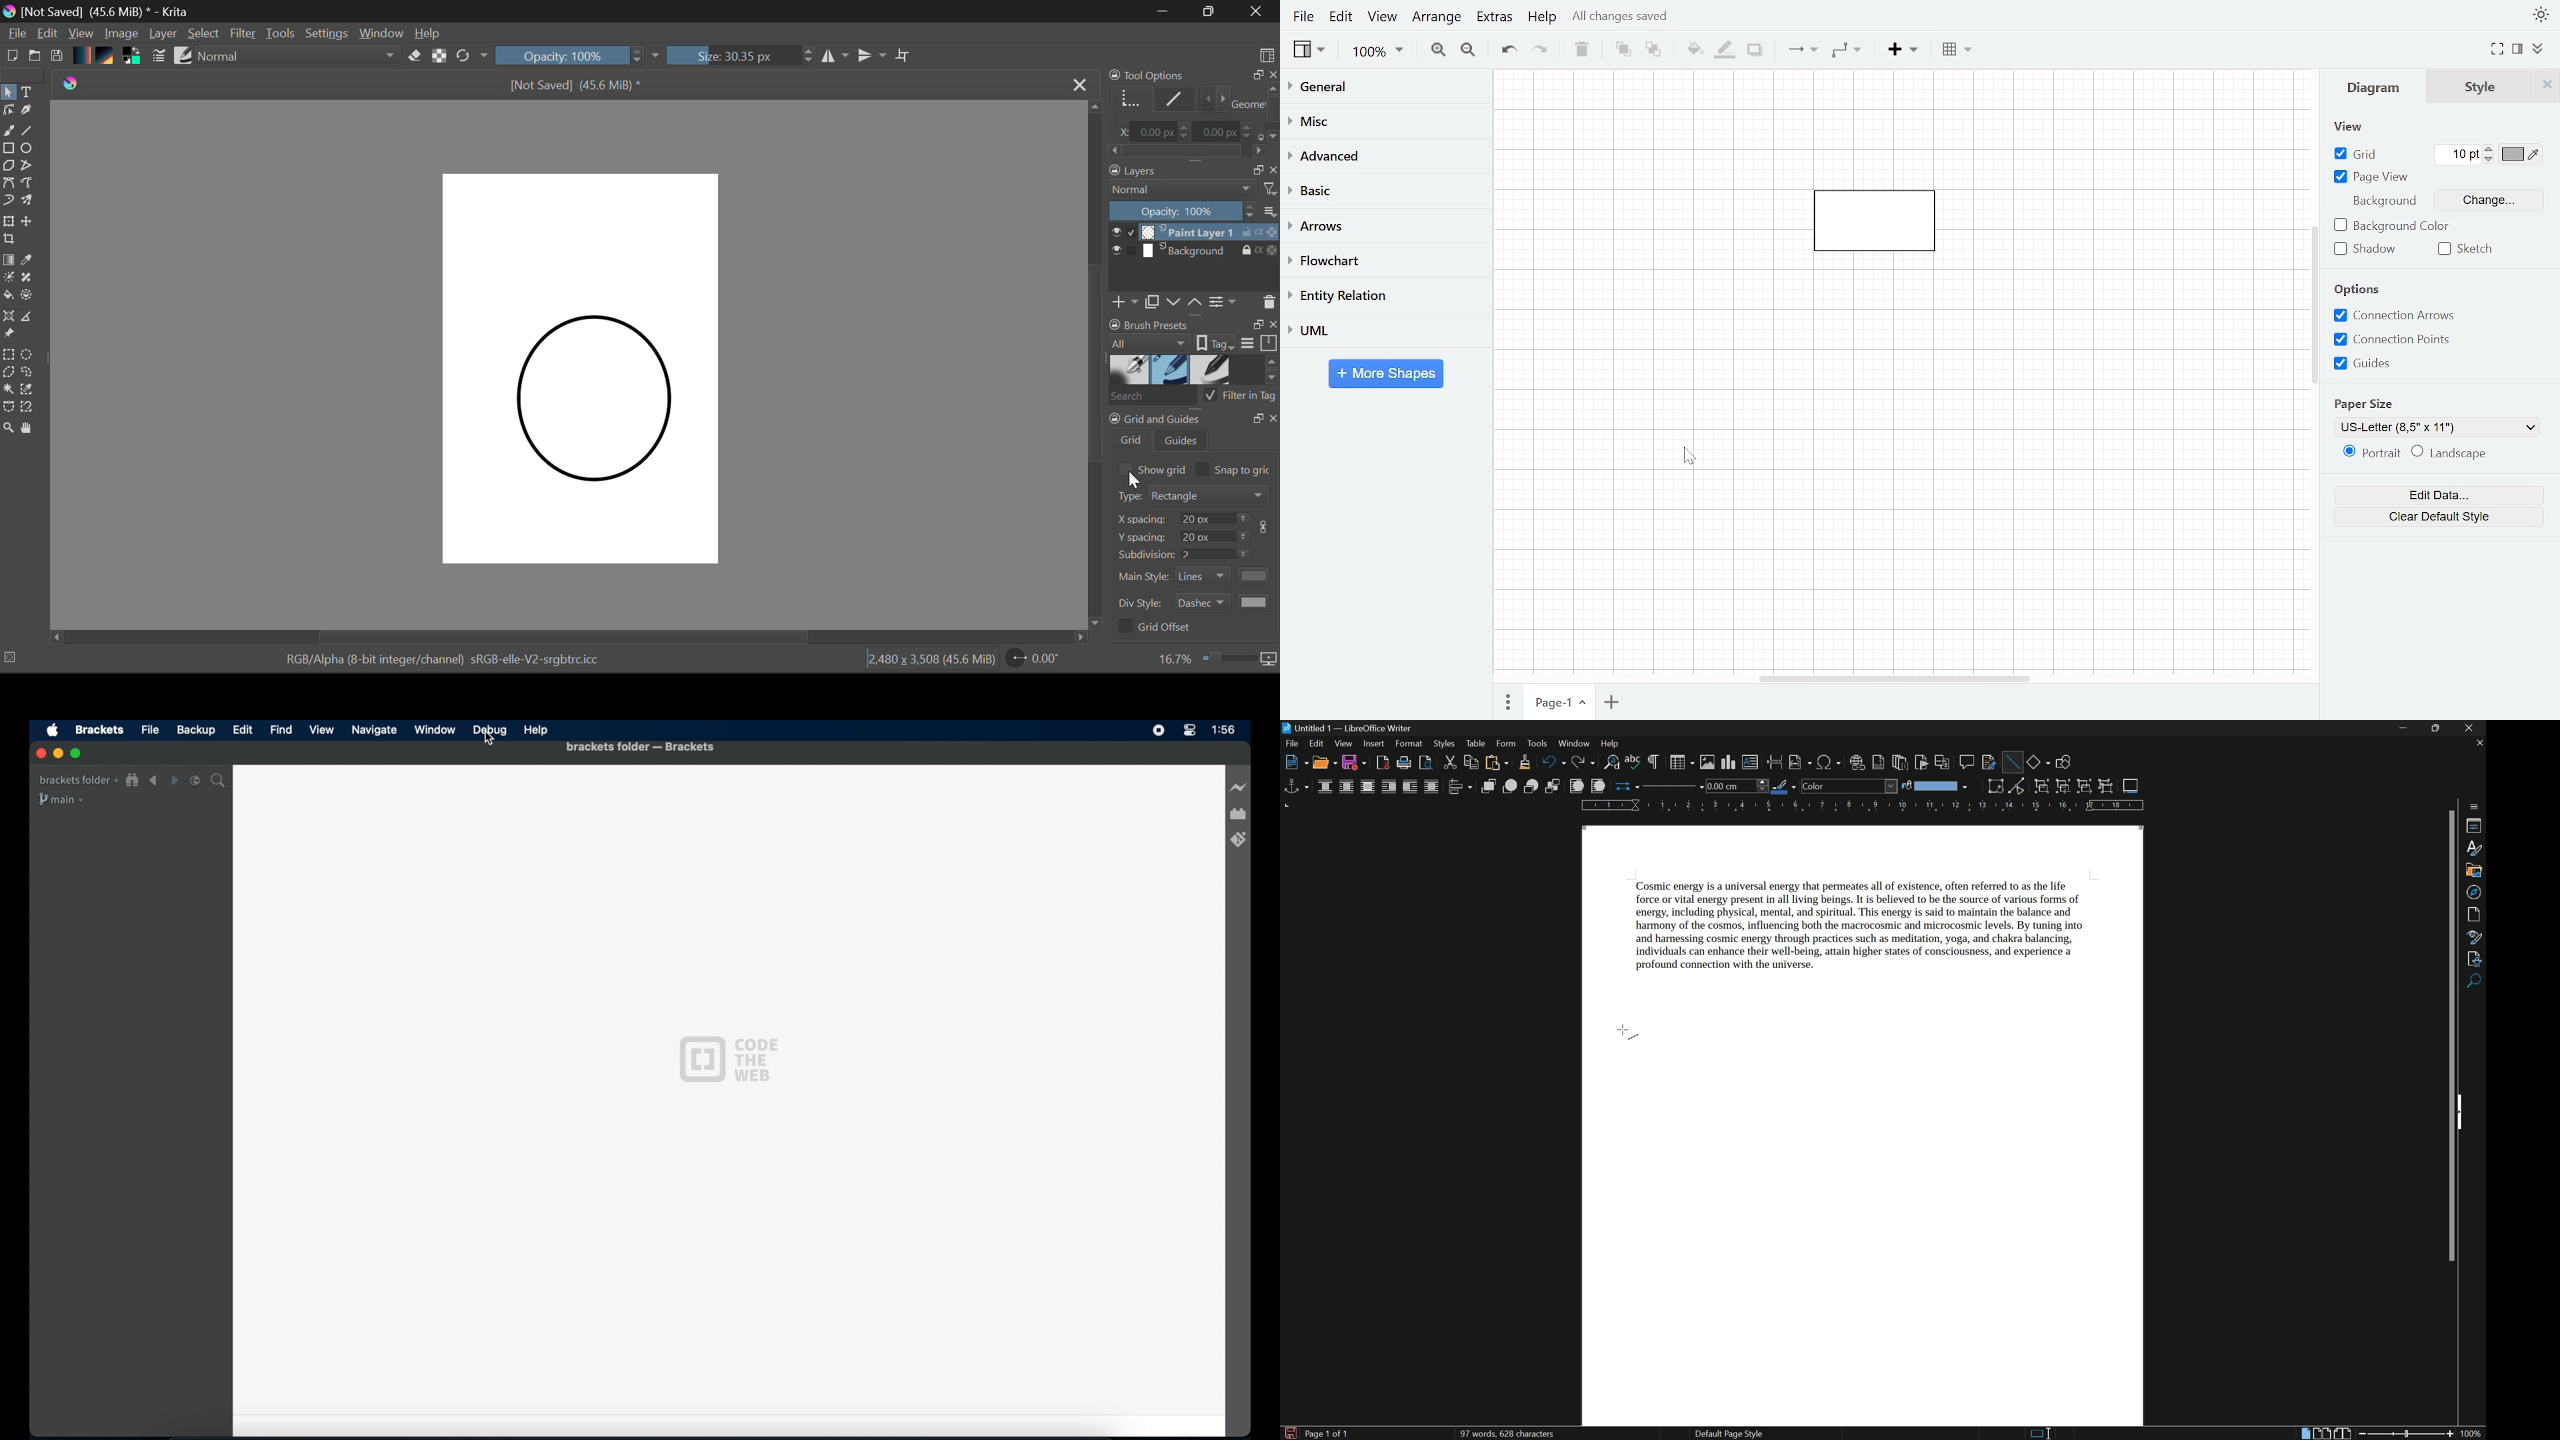  Describe the element at coordinates (2343, 1433) in the screenshot. I see `book view` at that location.